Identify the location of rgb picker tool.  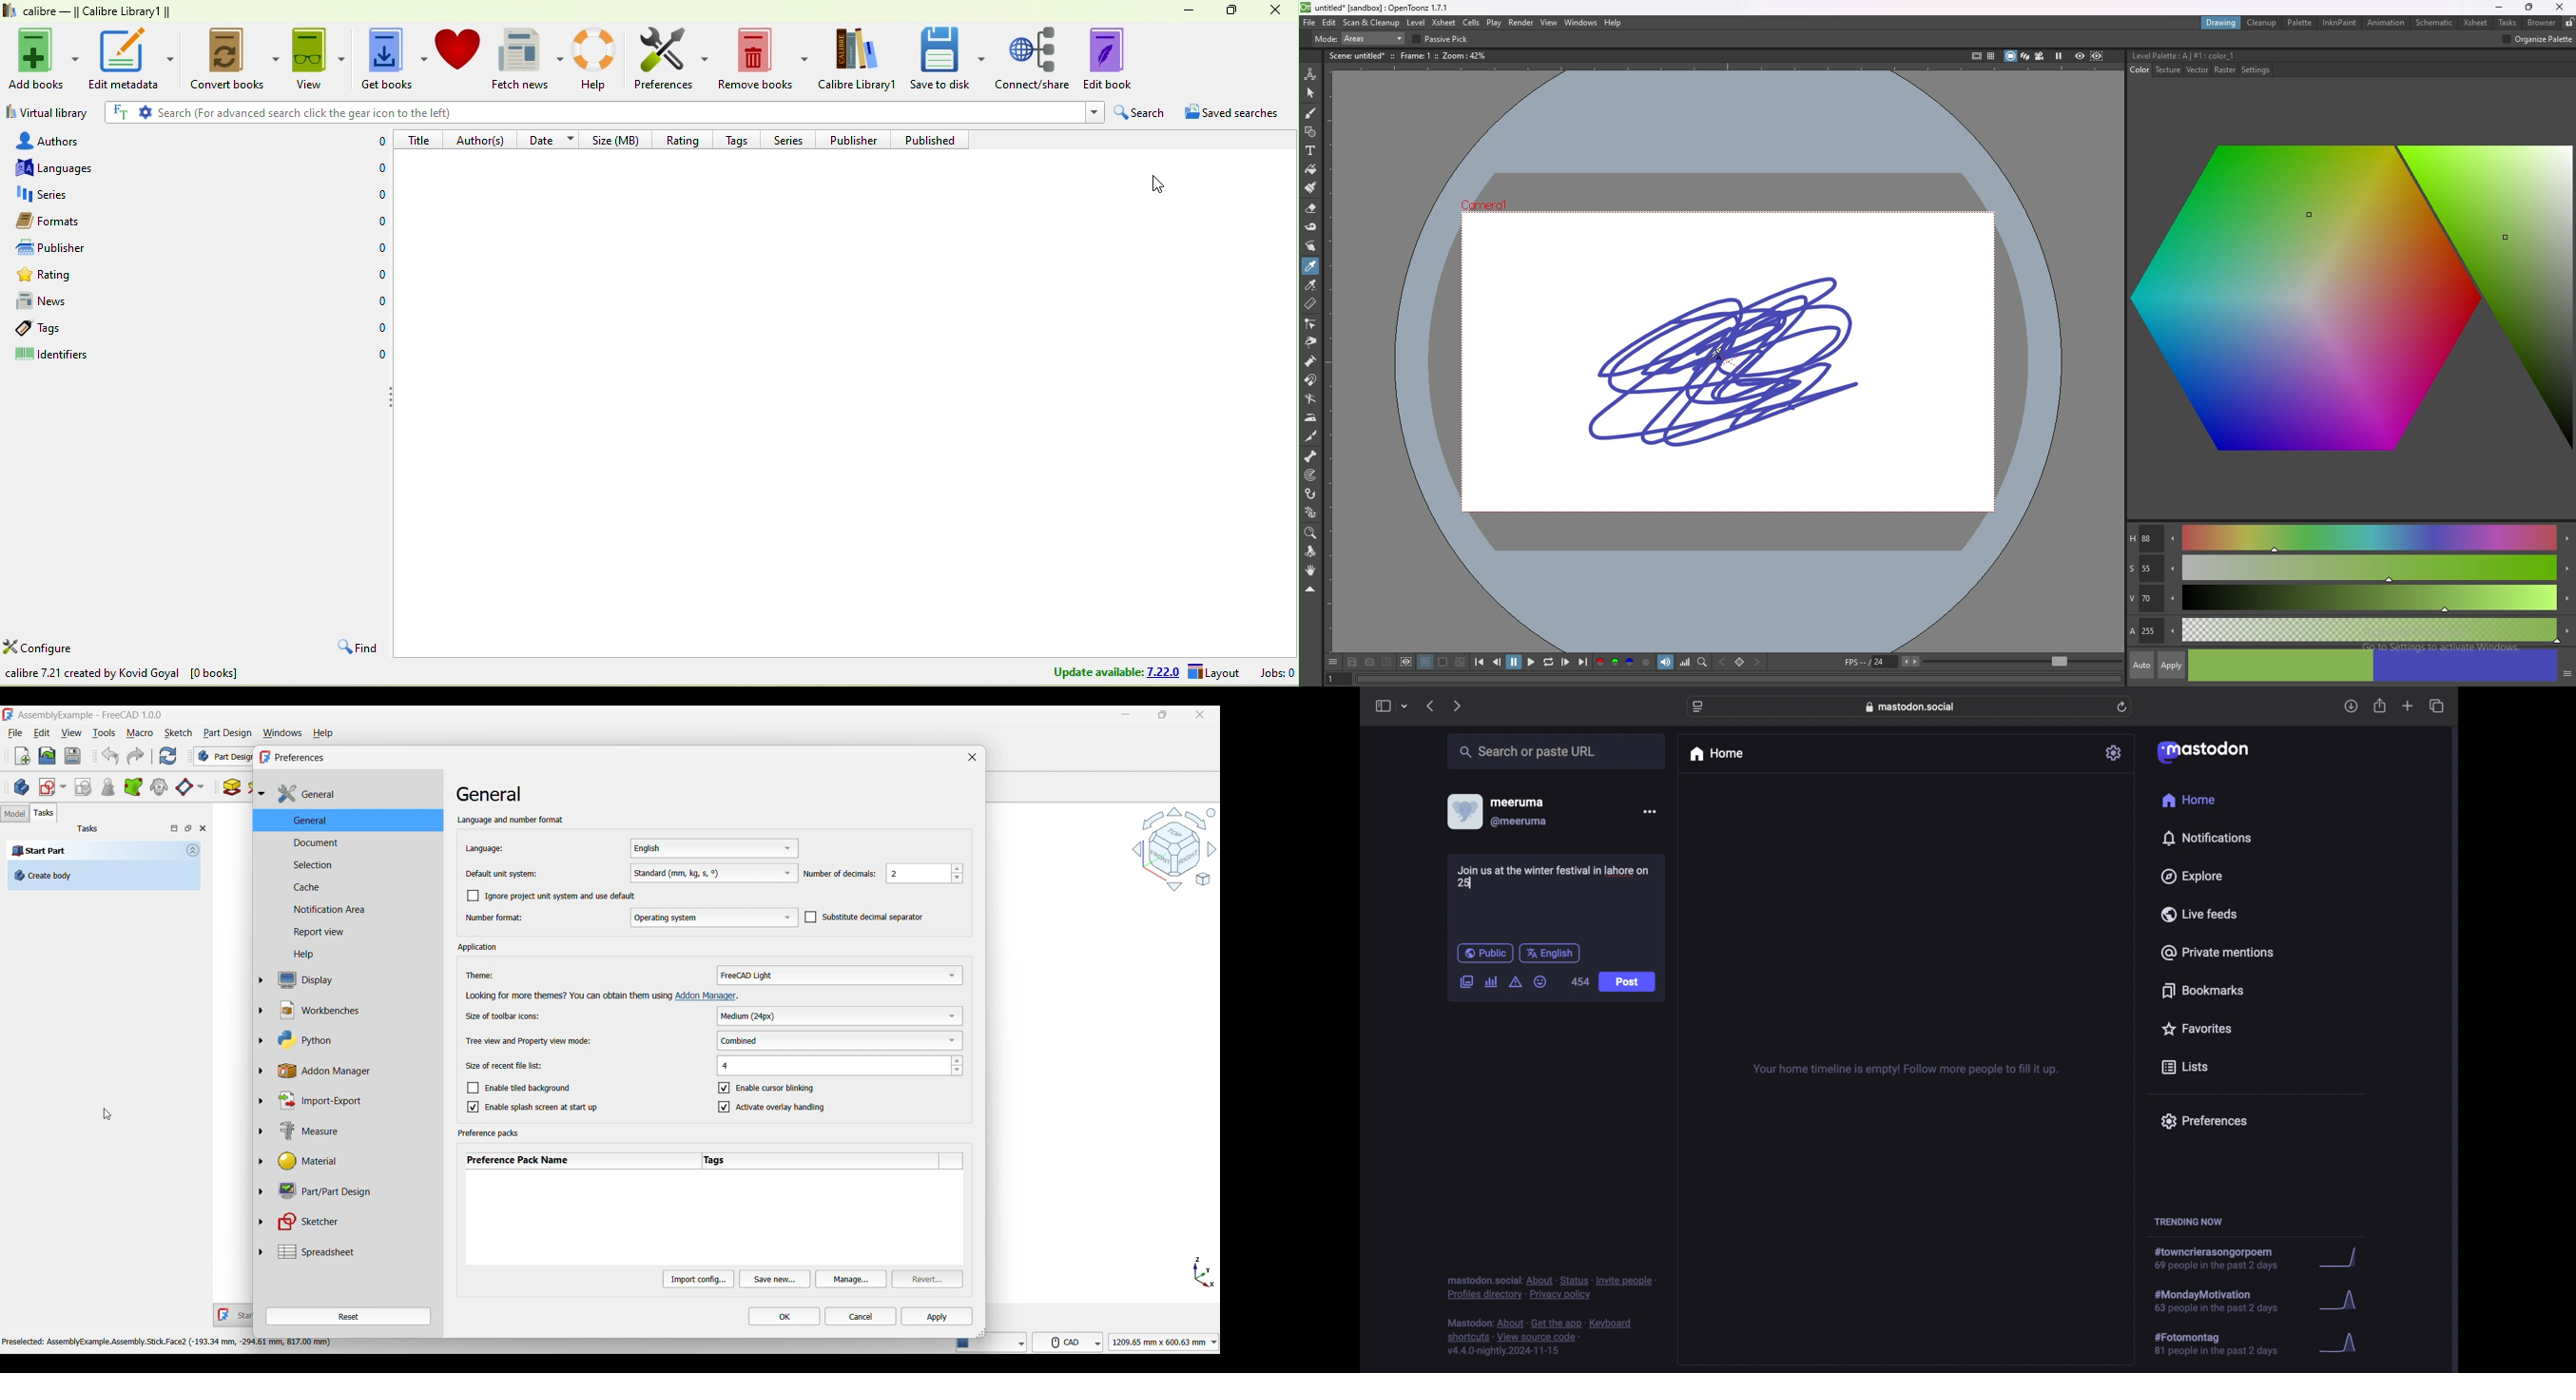
(1311, 285).